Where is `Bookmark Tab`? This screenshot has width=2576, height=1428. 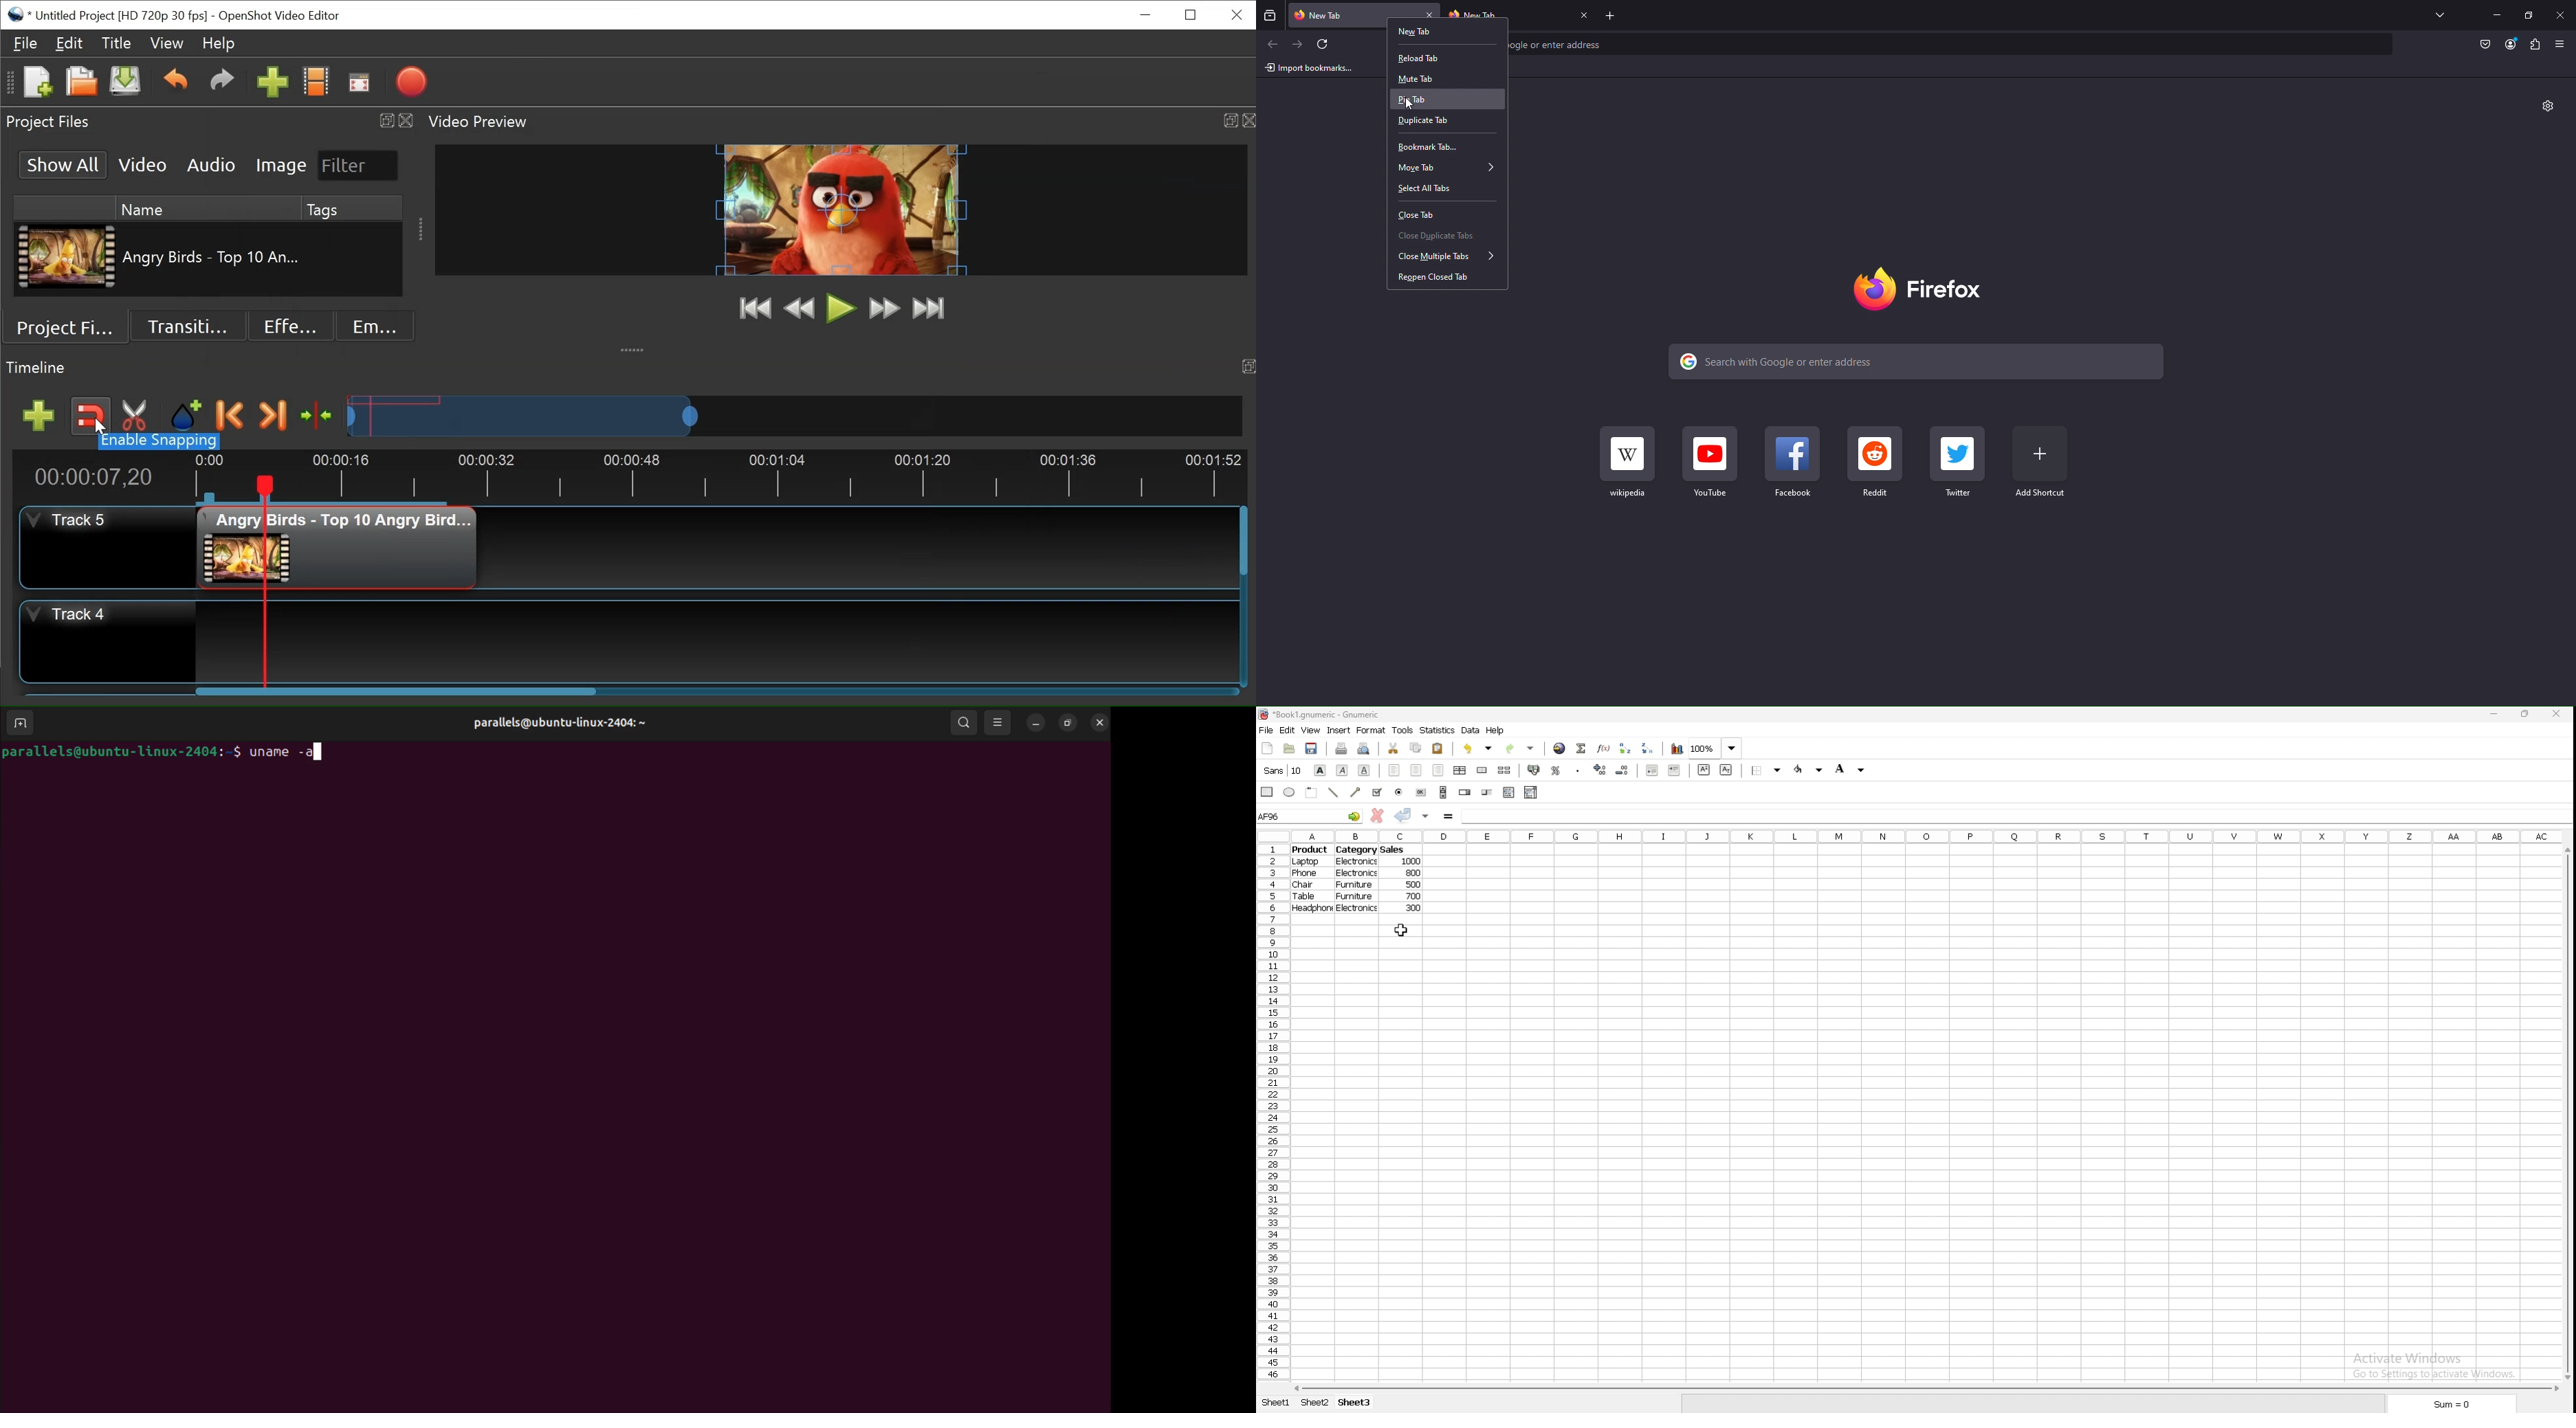 Bookmark Tab is located at coordinates (1447, 146).